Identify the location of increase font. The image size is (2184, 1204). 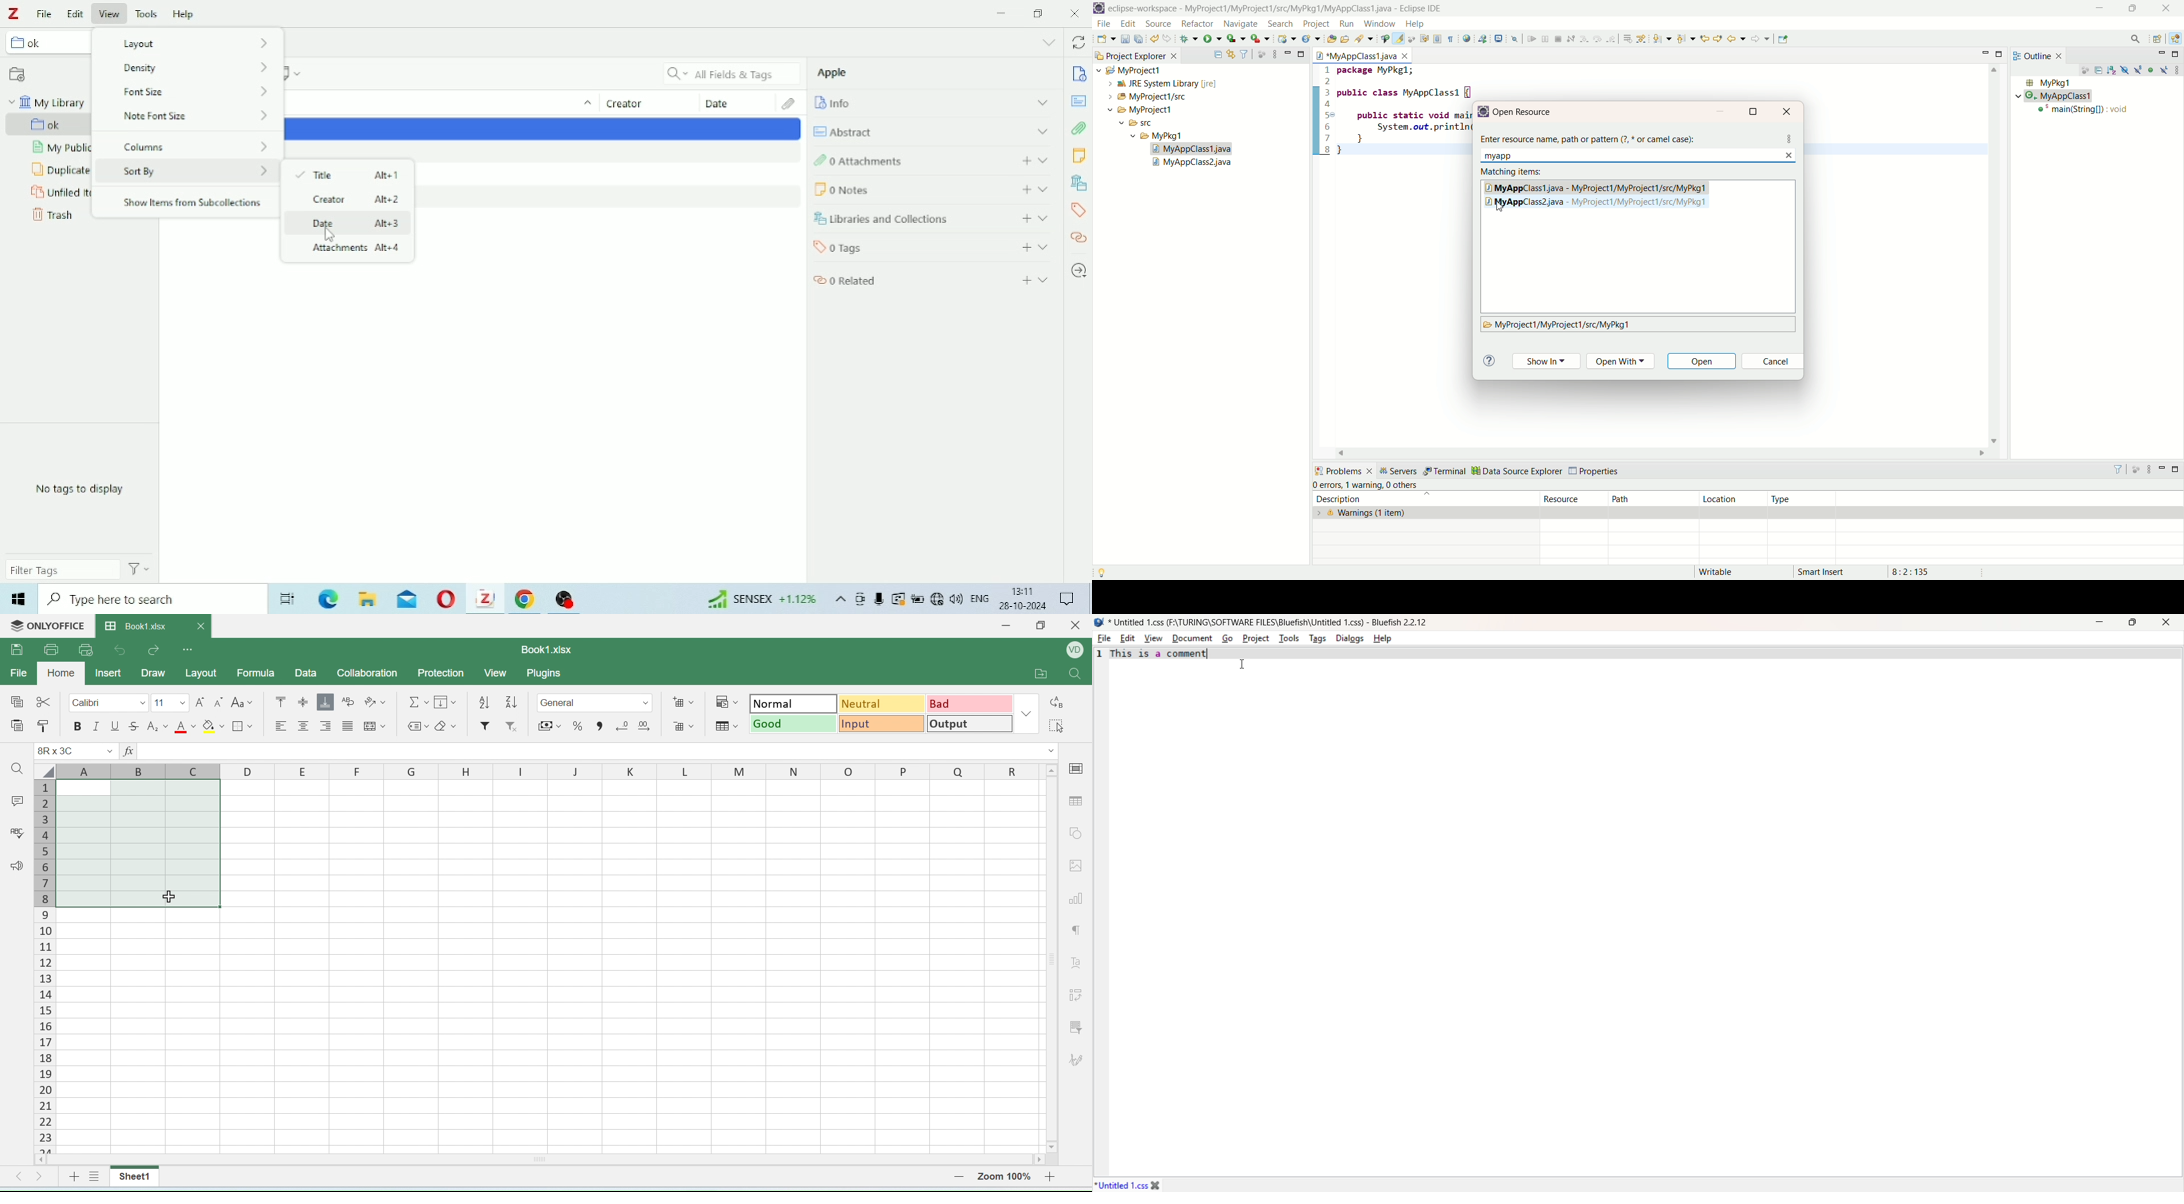
(201, 703).